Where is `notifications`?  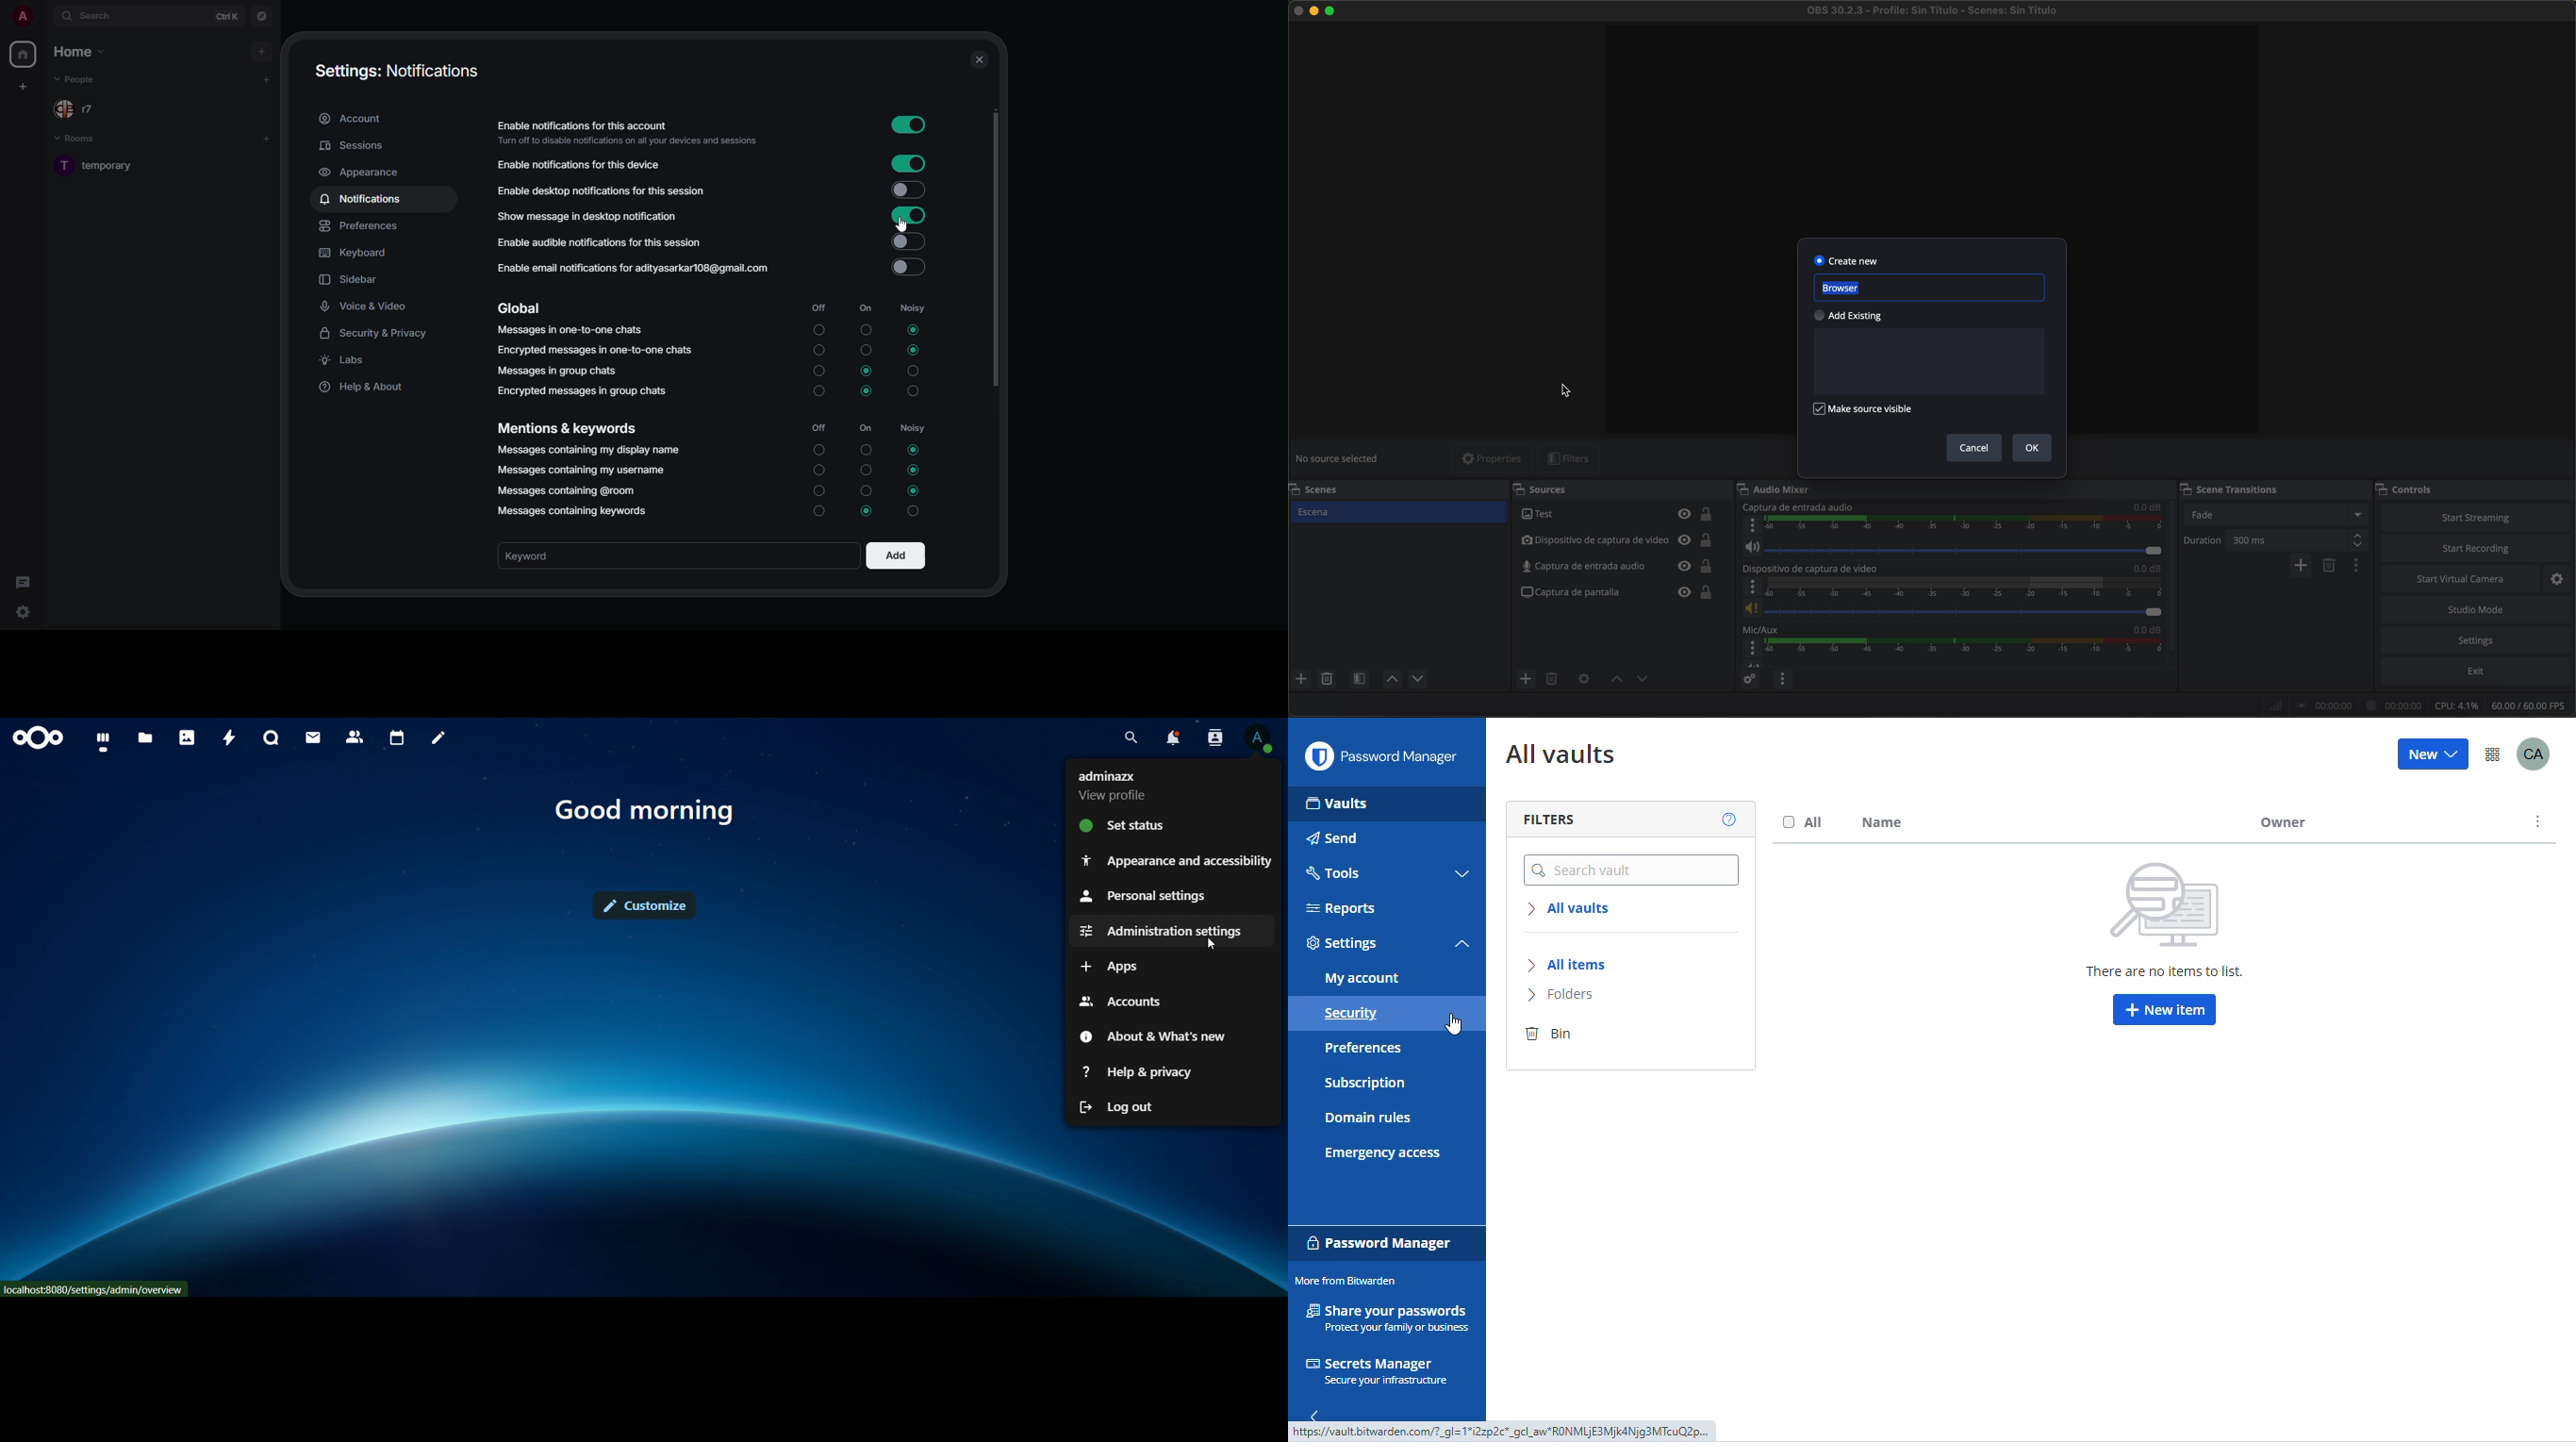
notifications is located at coordinates (1172, 738).